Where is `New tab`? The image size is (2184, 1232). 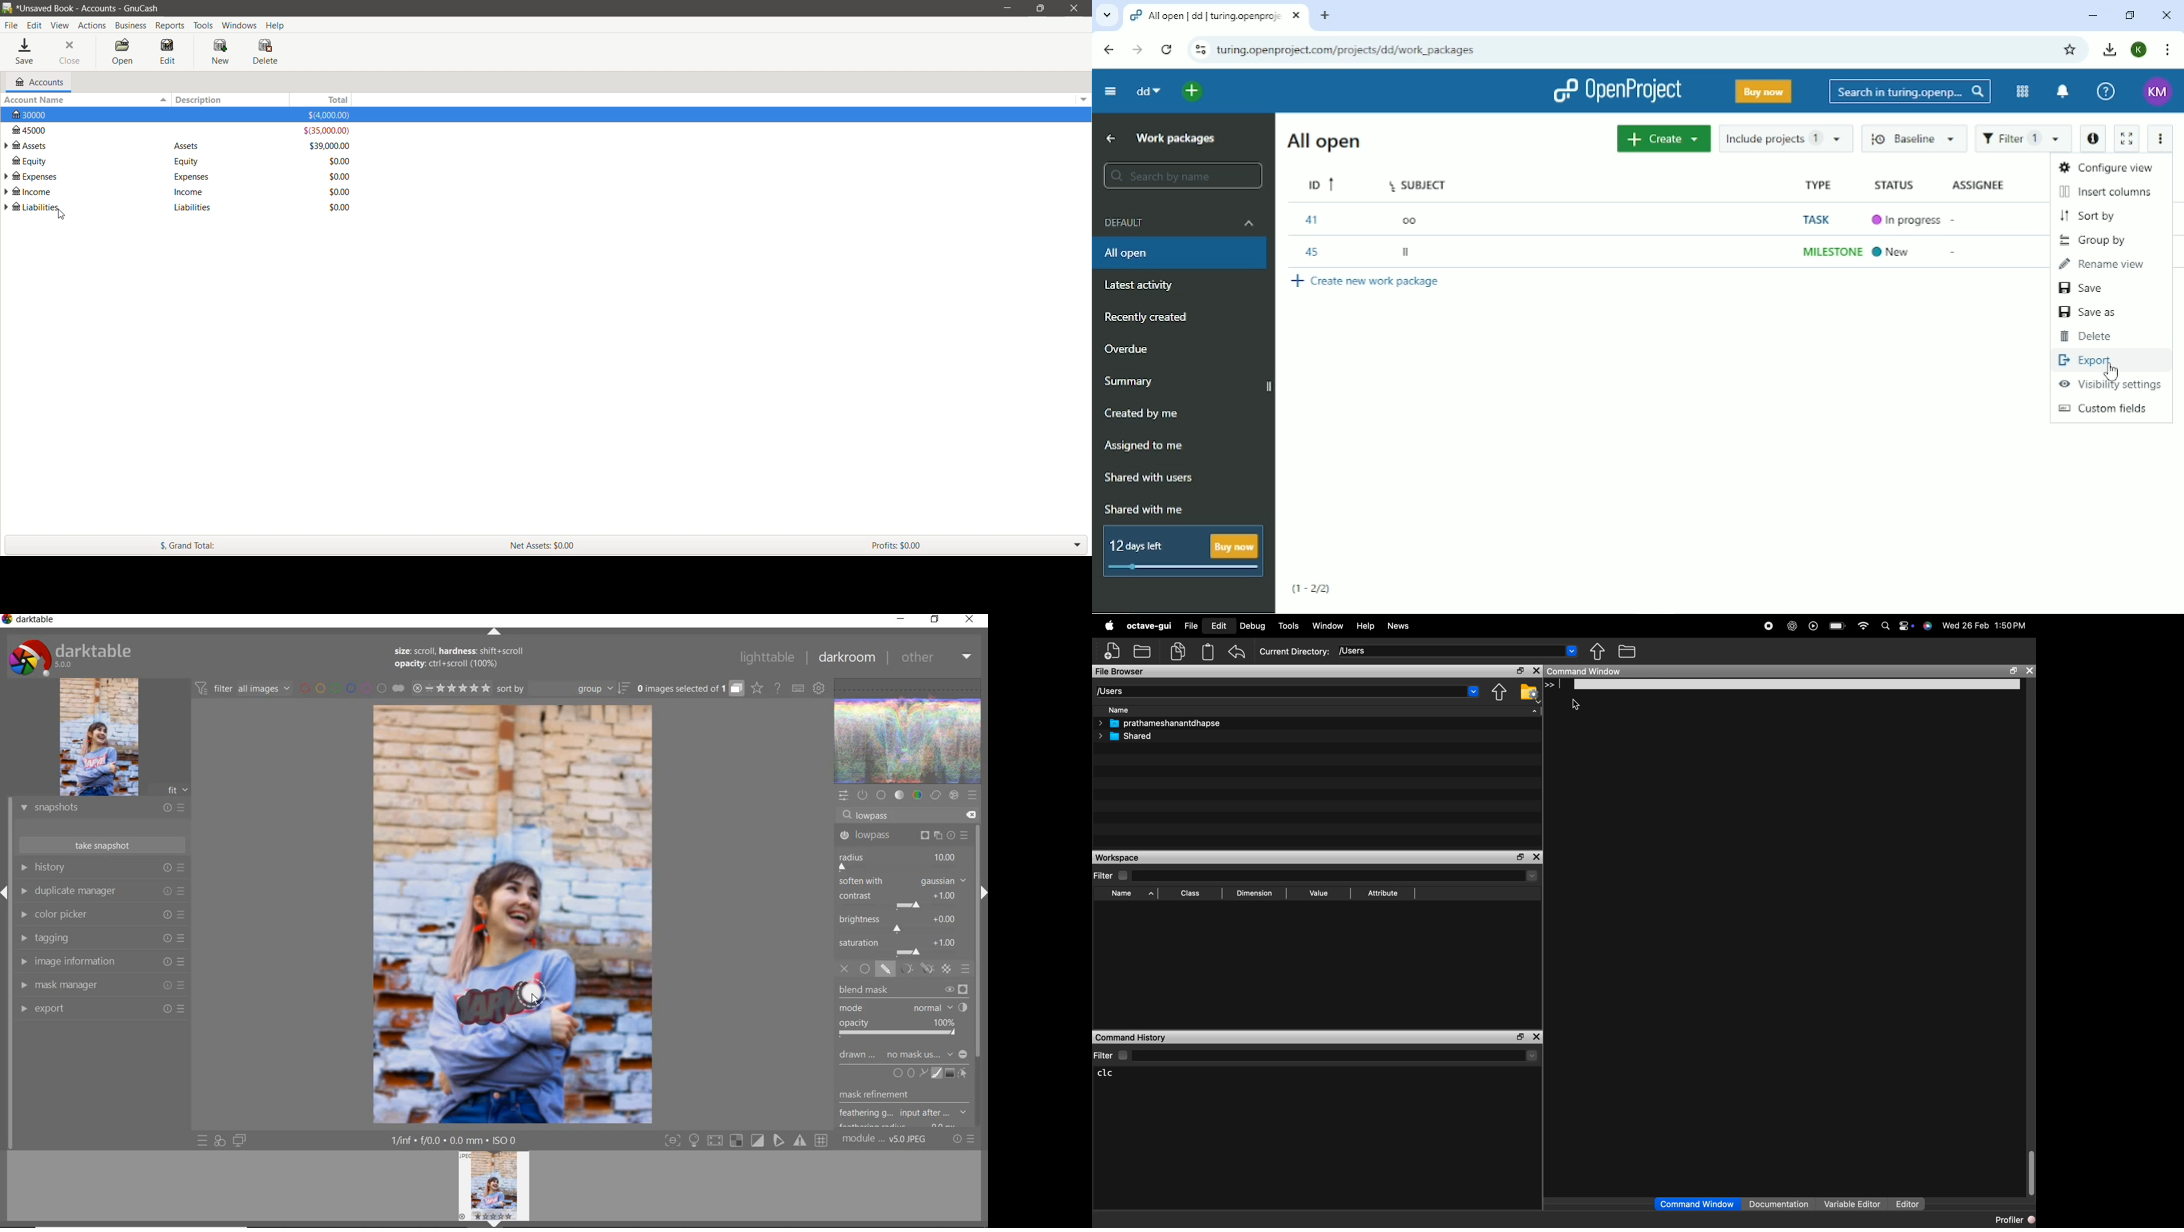
New tab is located at coordinates (1324, 15).